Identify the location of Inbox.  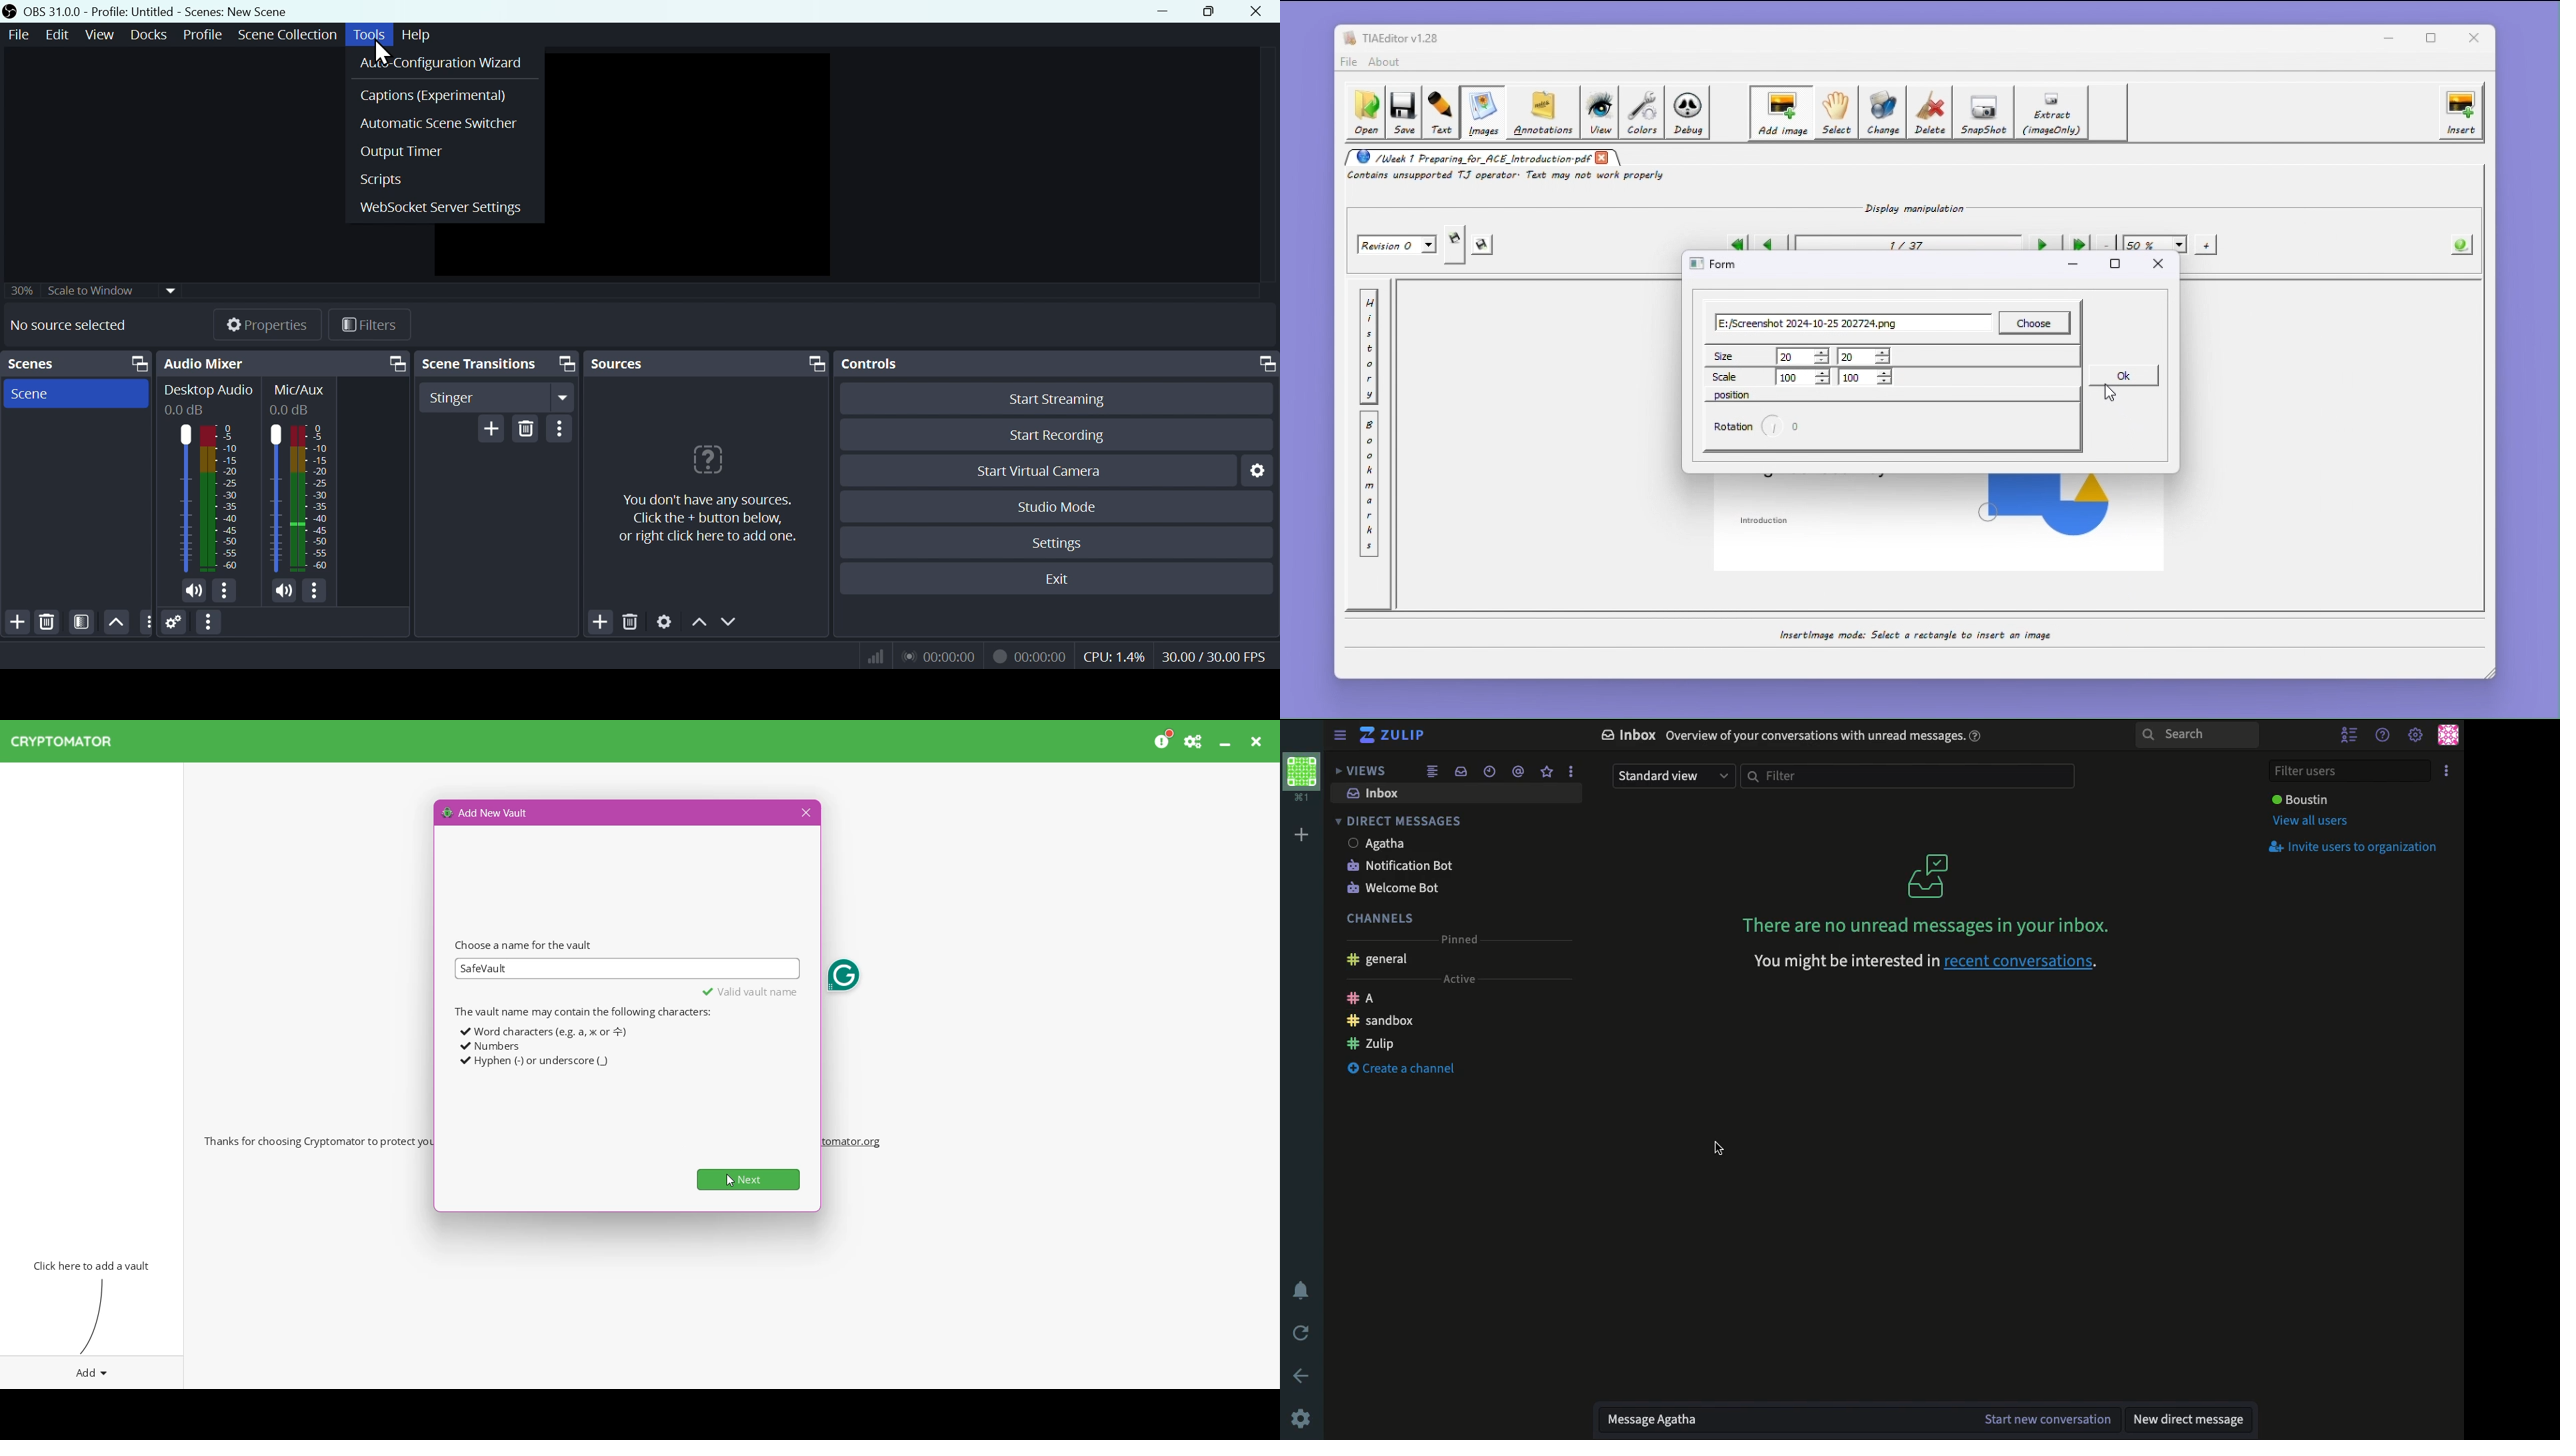
(1459, 794).